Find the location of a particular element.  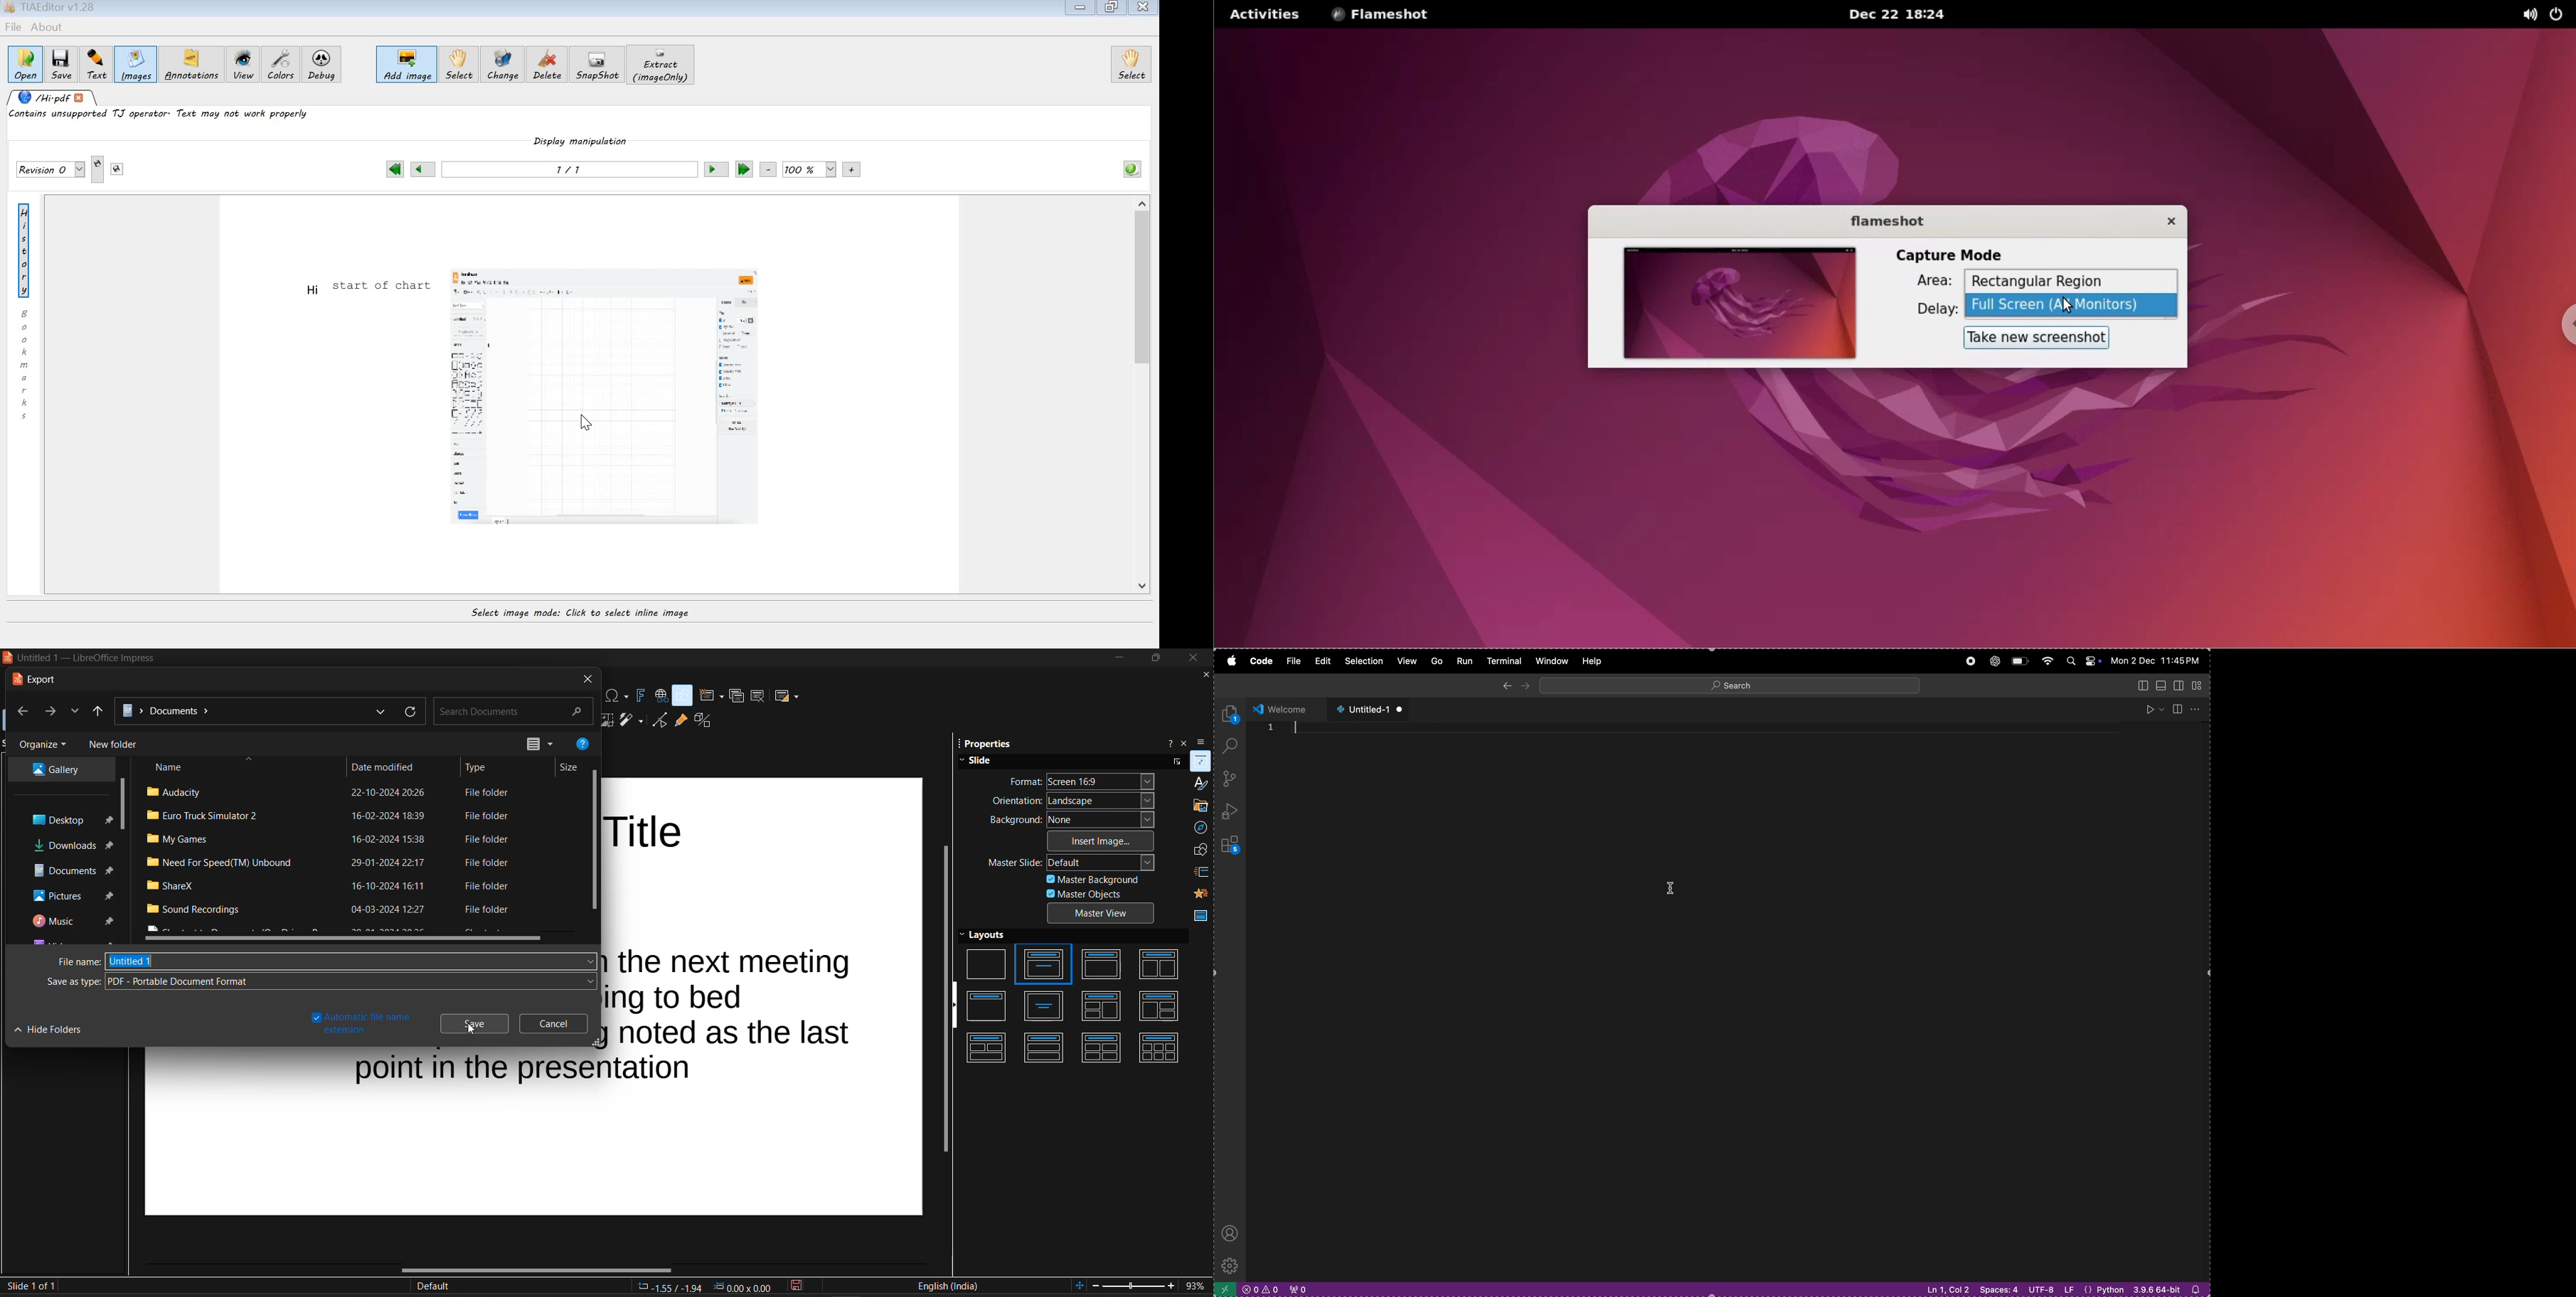

properties is located at coordinates (987, 744).